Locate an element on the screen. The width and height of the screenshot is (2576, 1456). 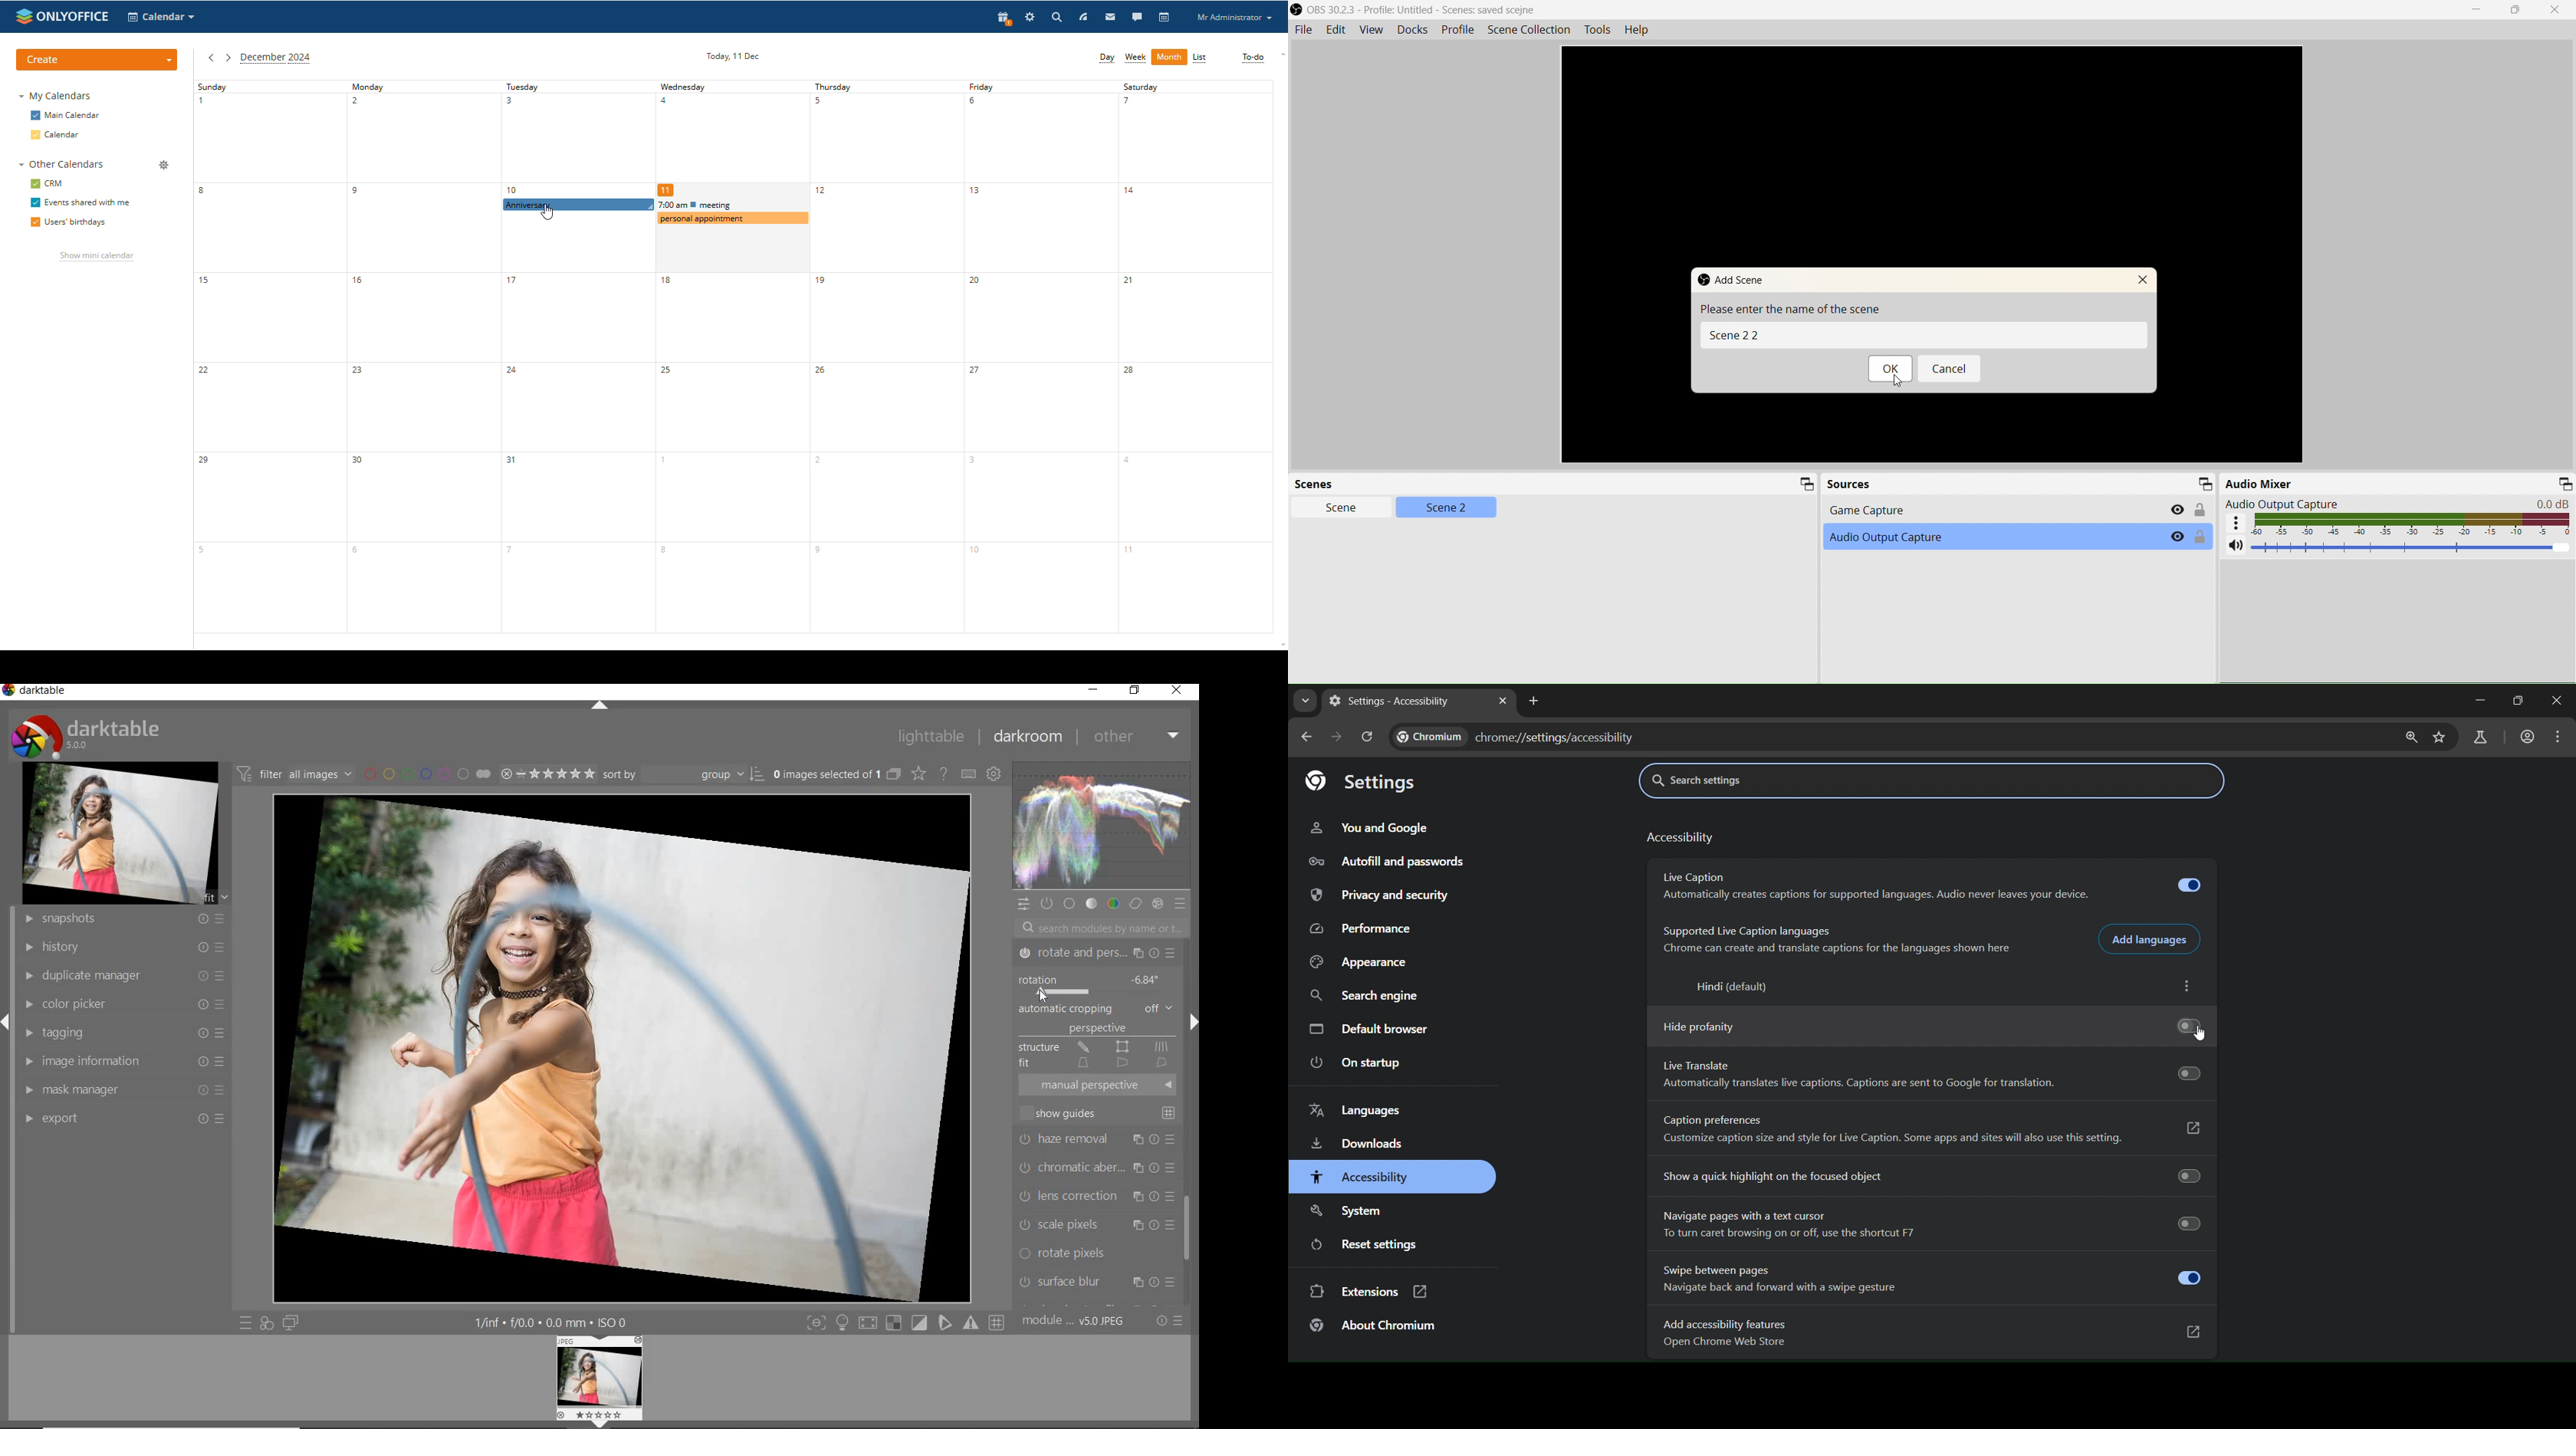
about chromium is located at coordinates (1372, 1324).